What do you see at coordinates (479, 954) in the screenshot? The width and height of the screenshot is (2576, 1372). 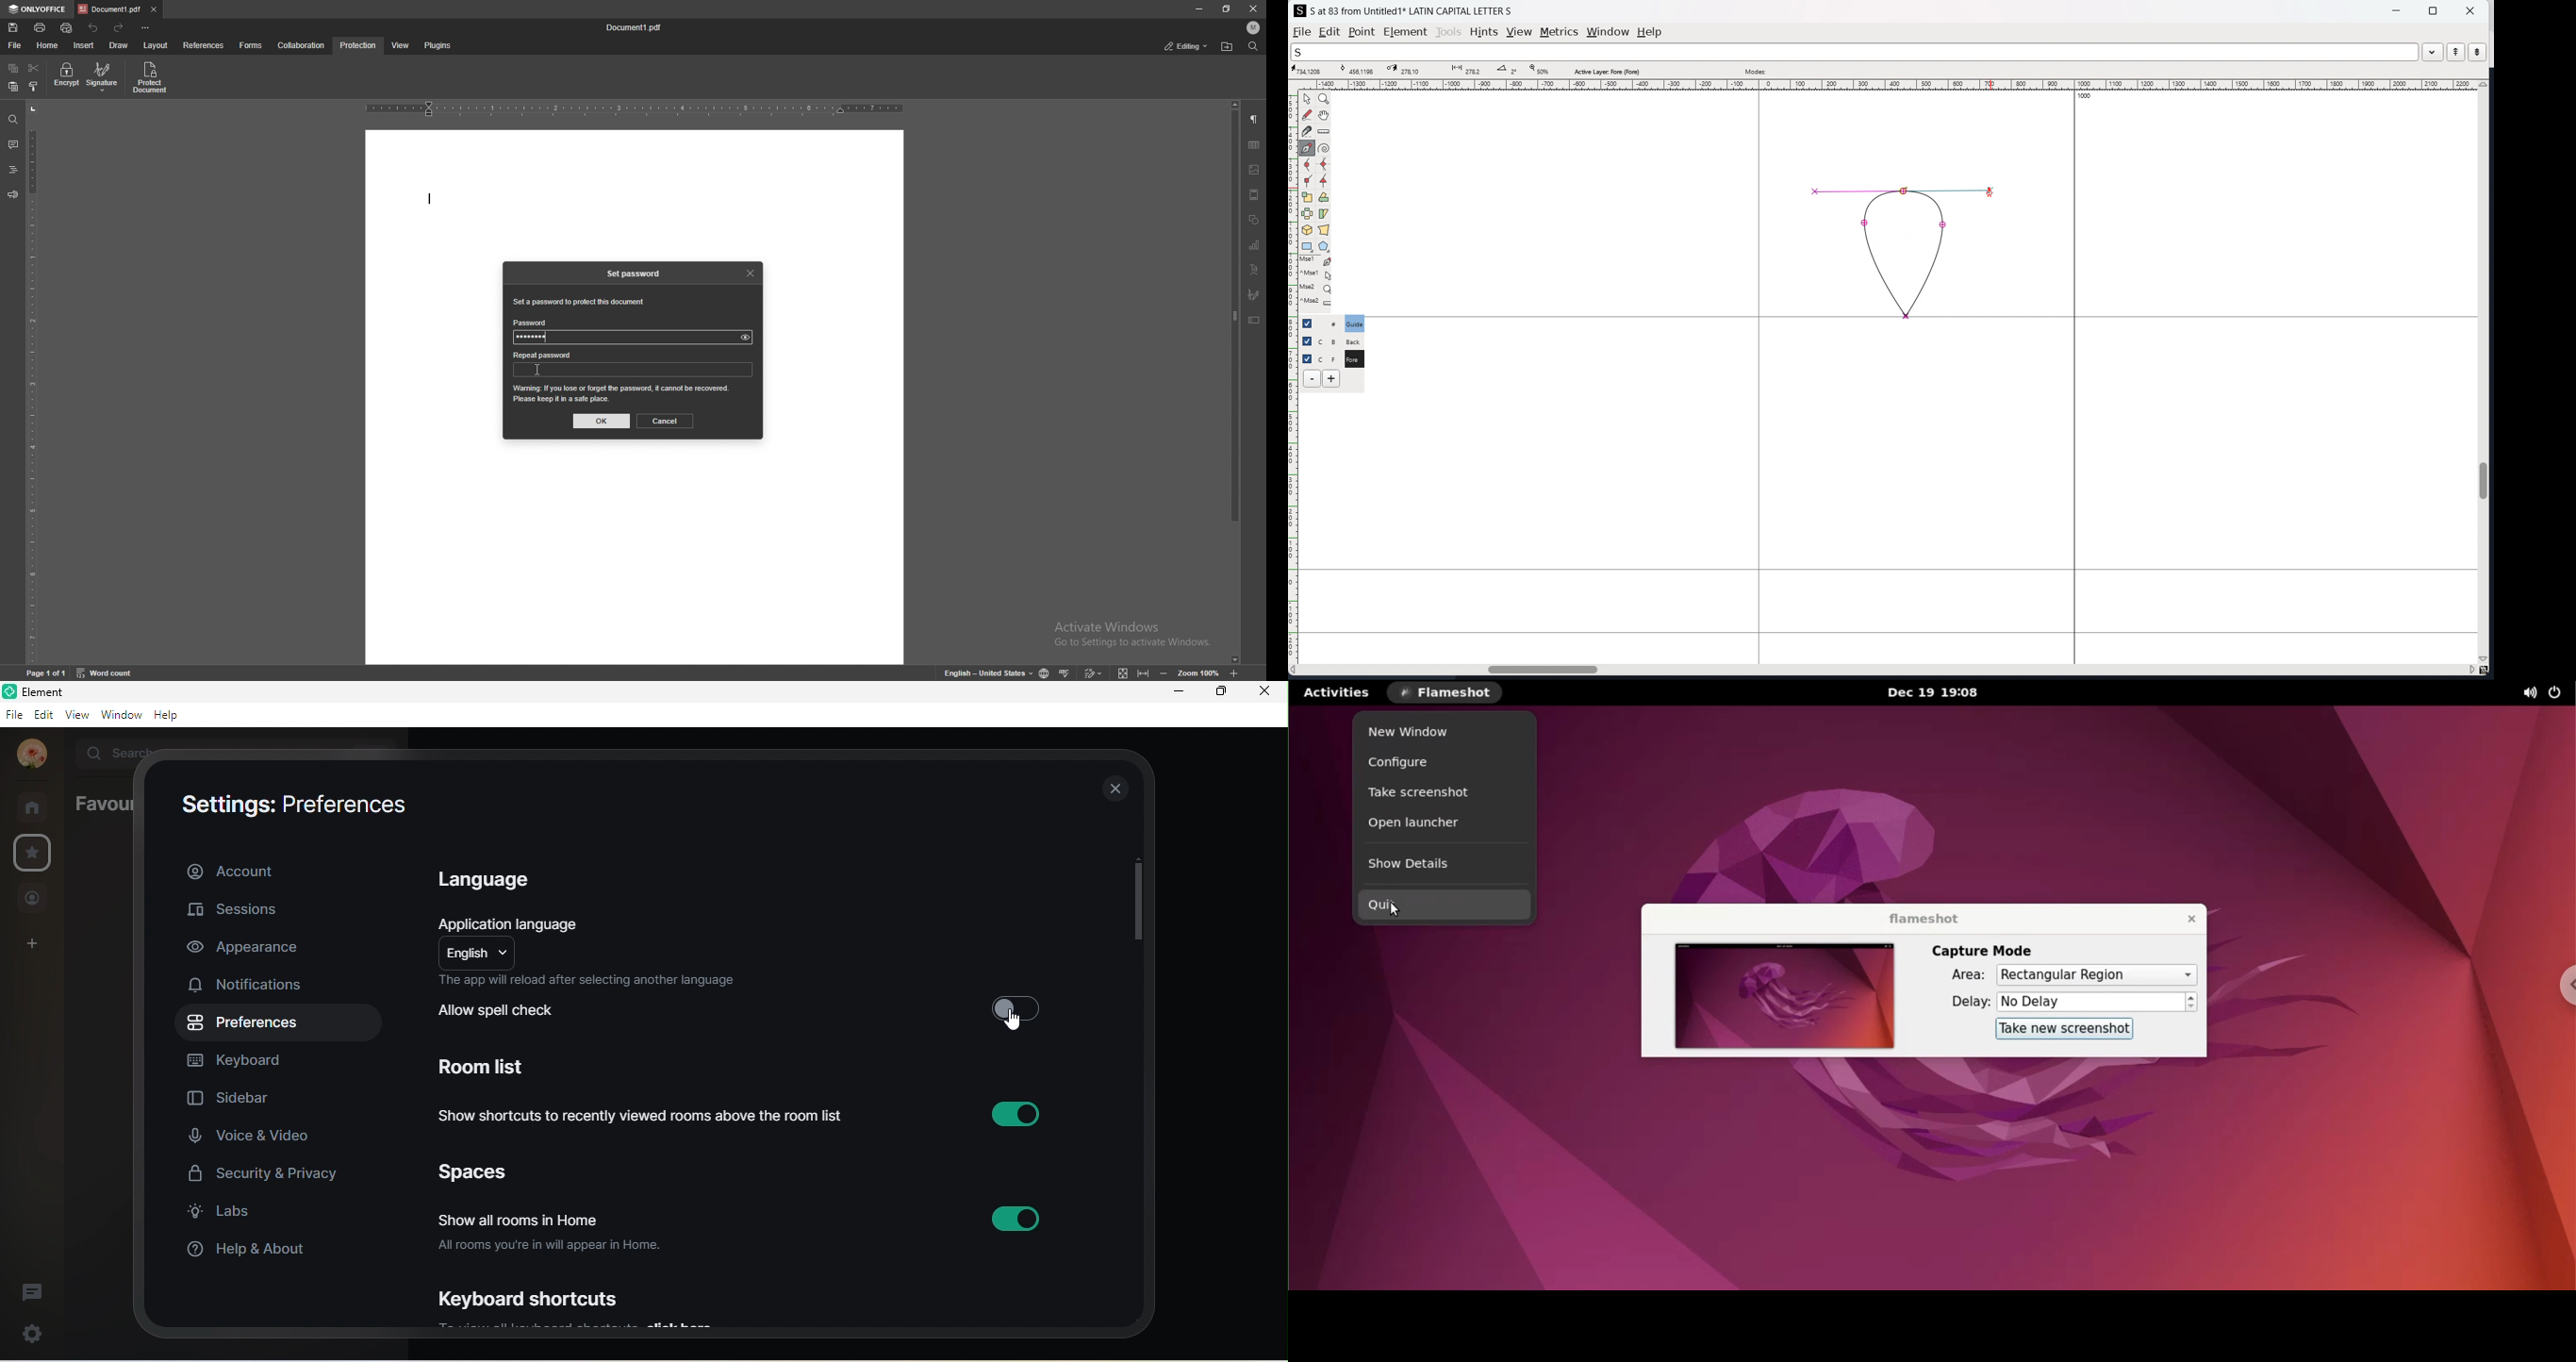 I see `english` at bounding box center [479, 954].